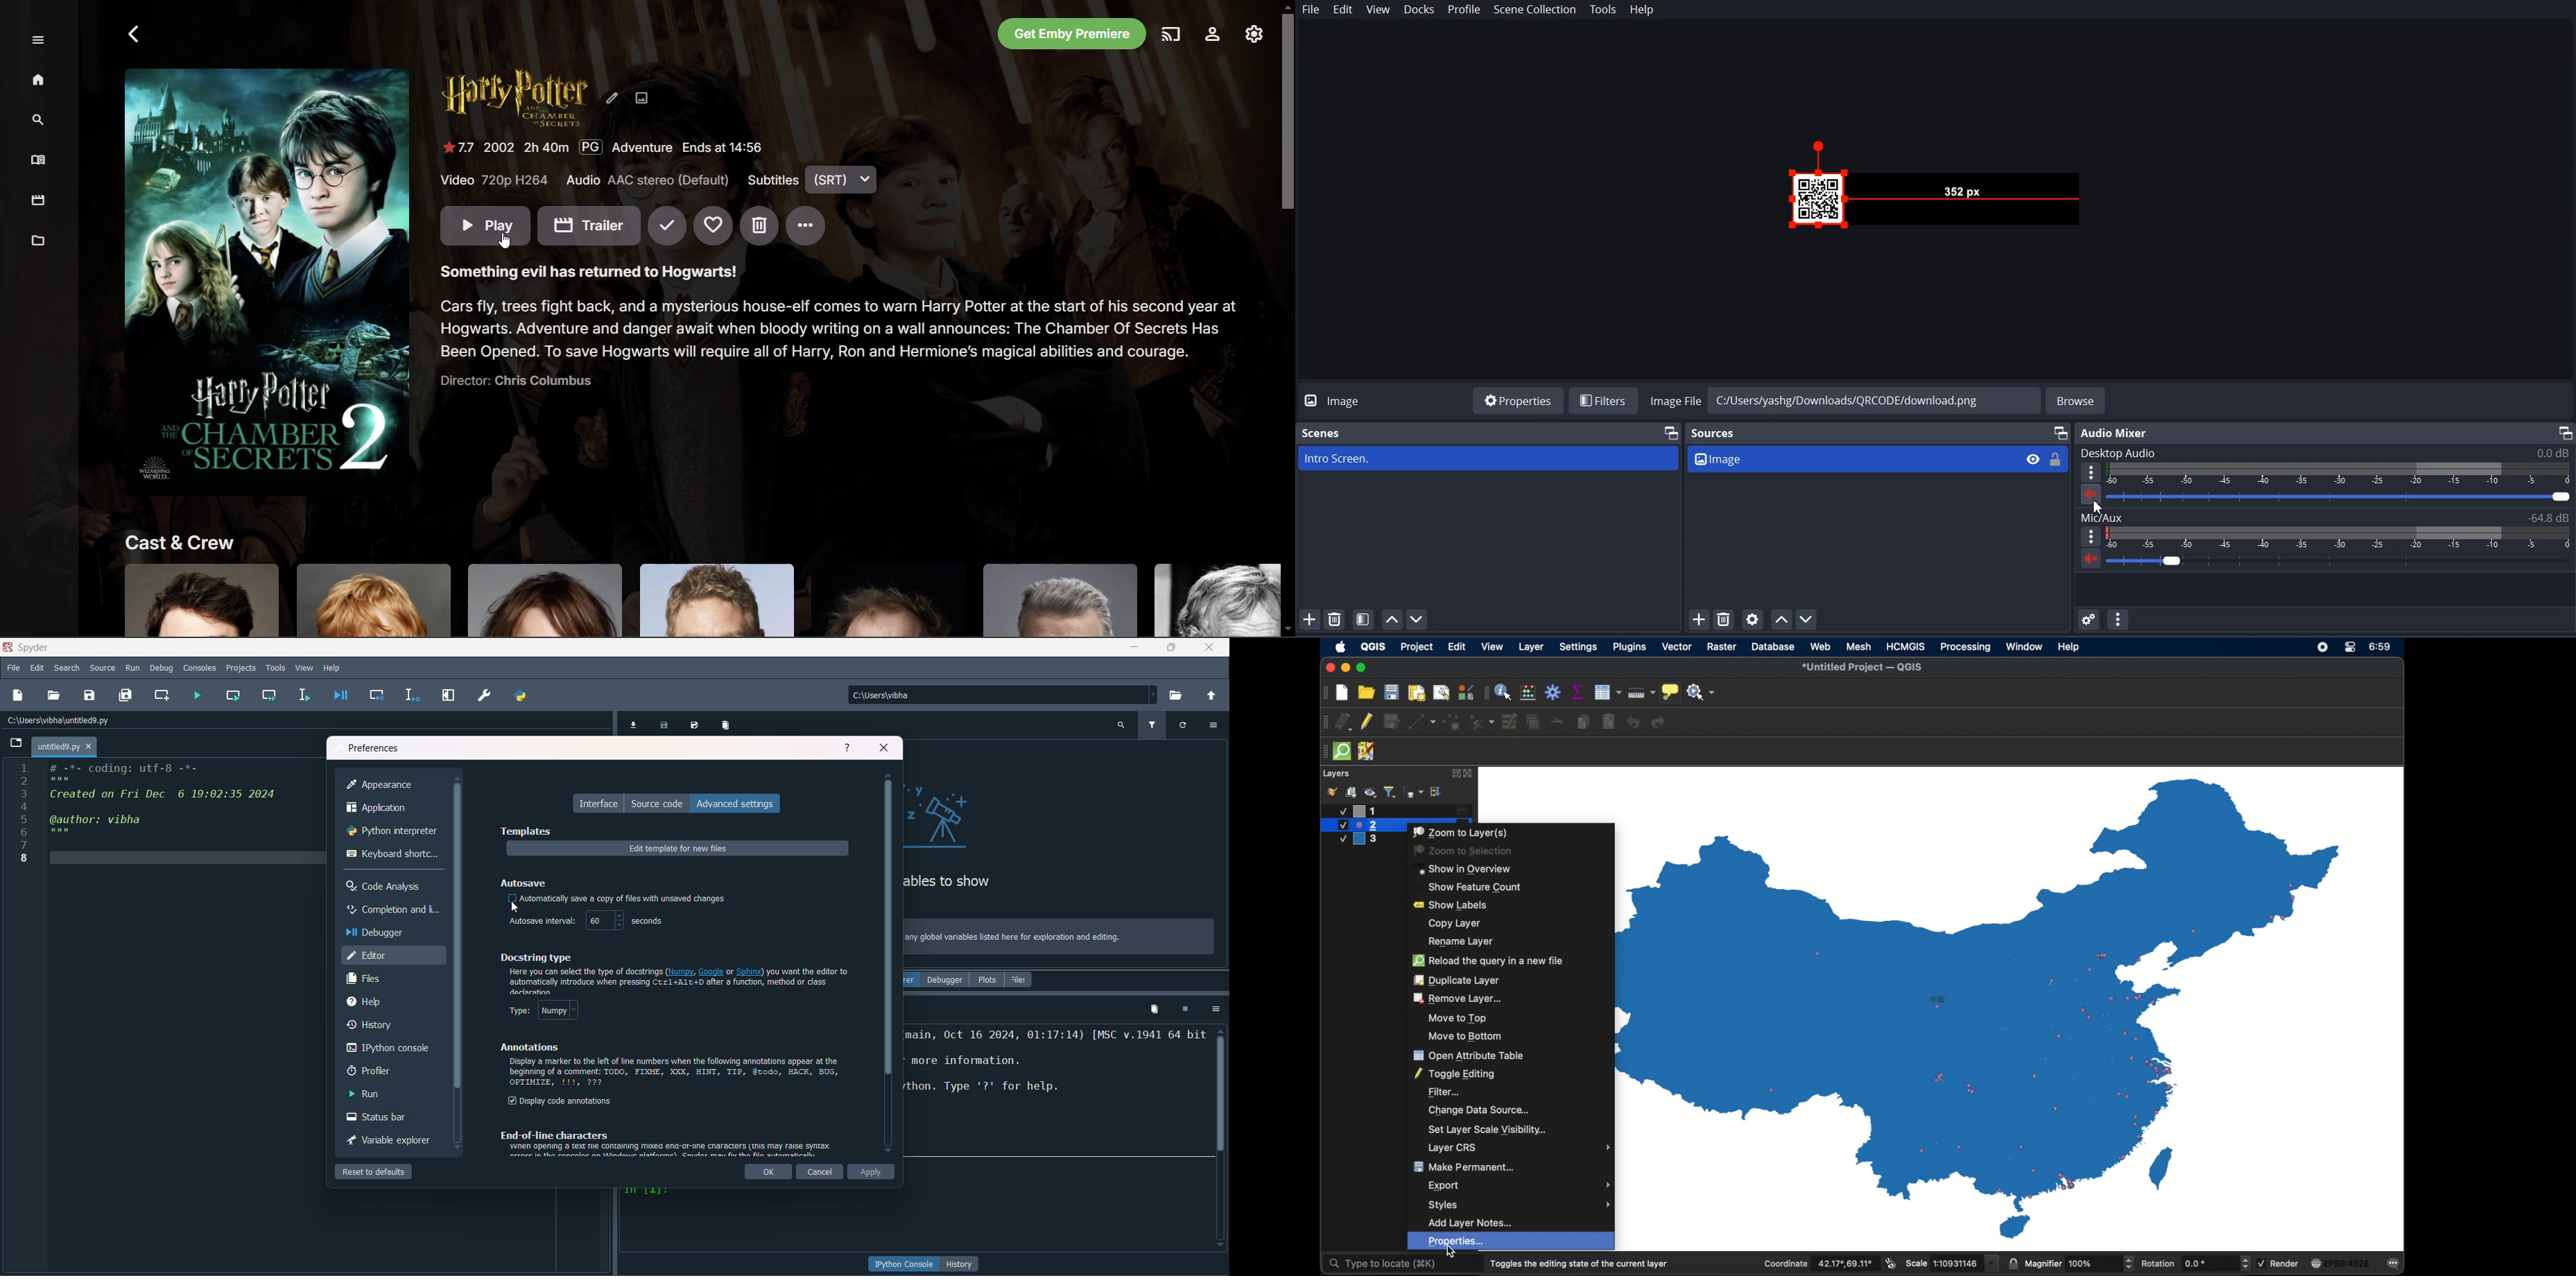  Describe the element at coordinates (904, 694) in the screenshot. I see `file path` at that location.